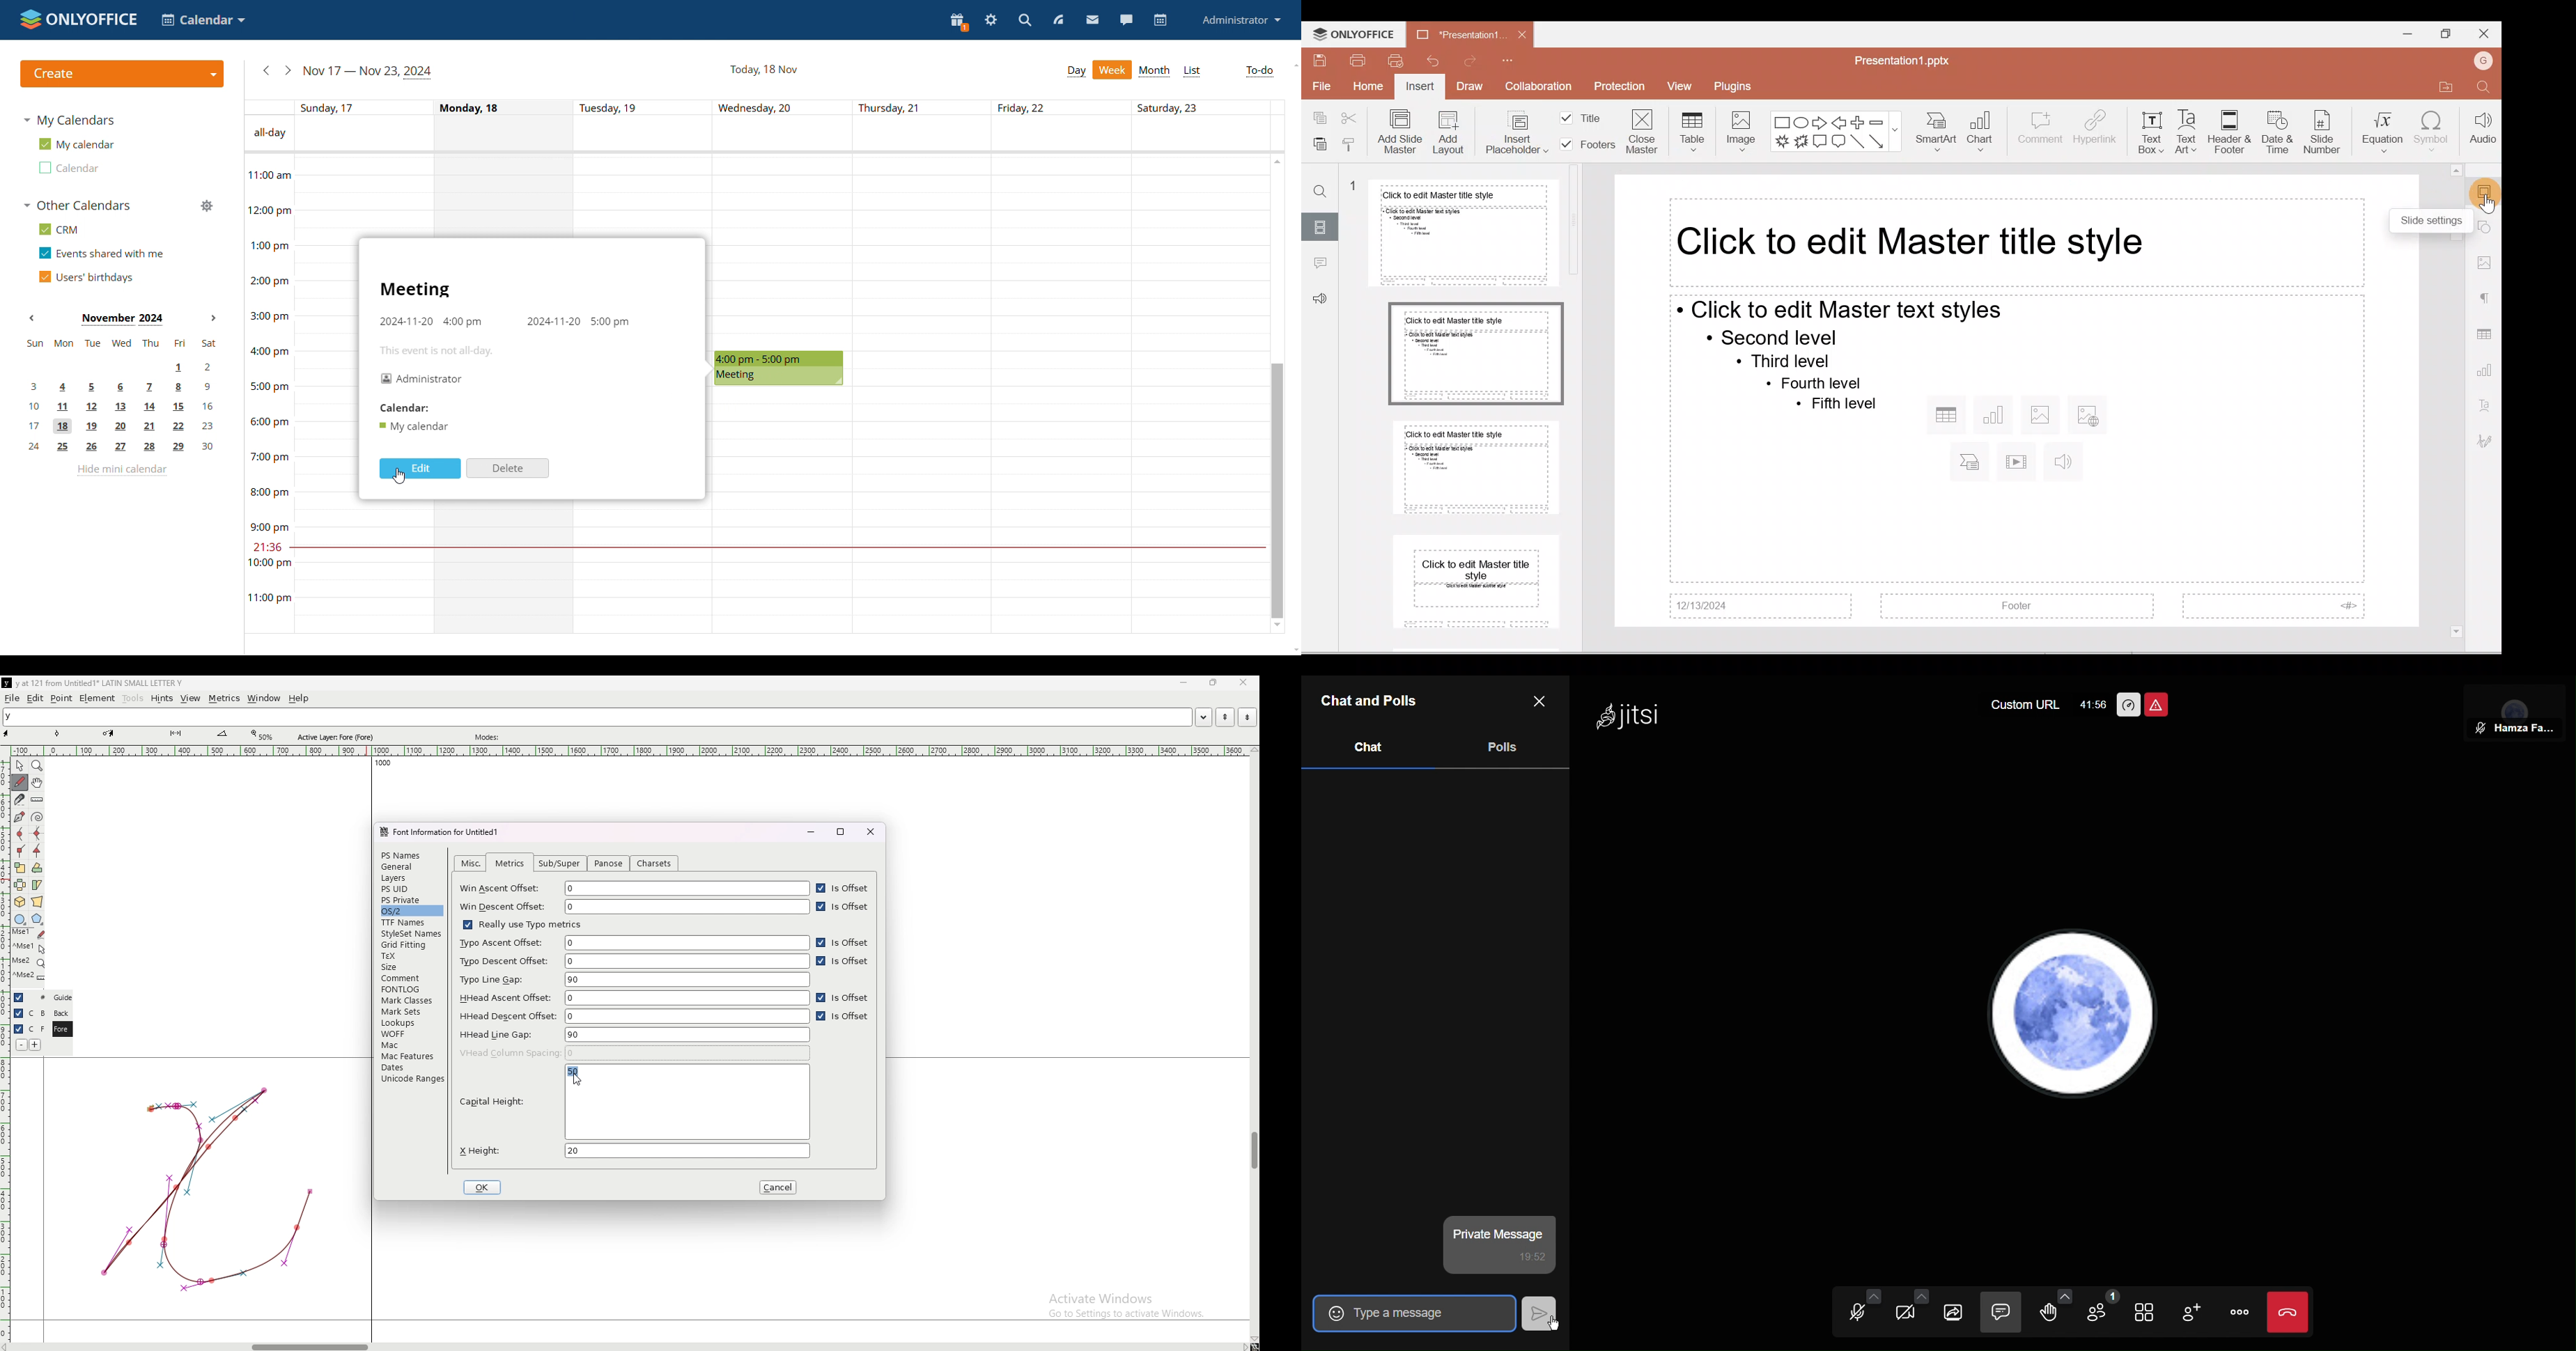 The width and height of the screenshot is (2576, 1372). Describe the element at coordinates (2040, 131) in the screenshot. I see `Comment` at that location.